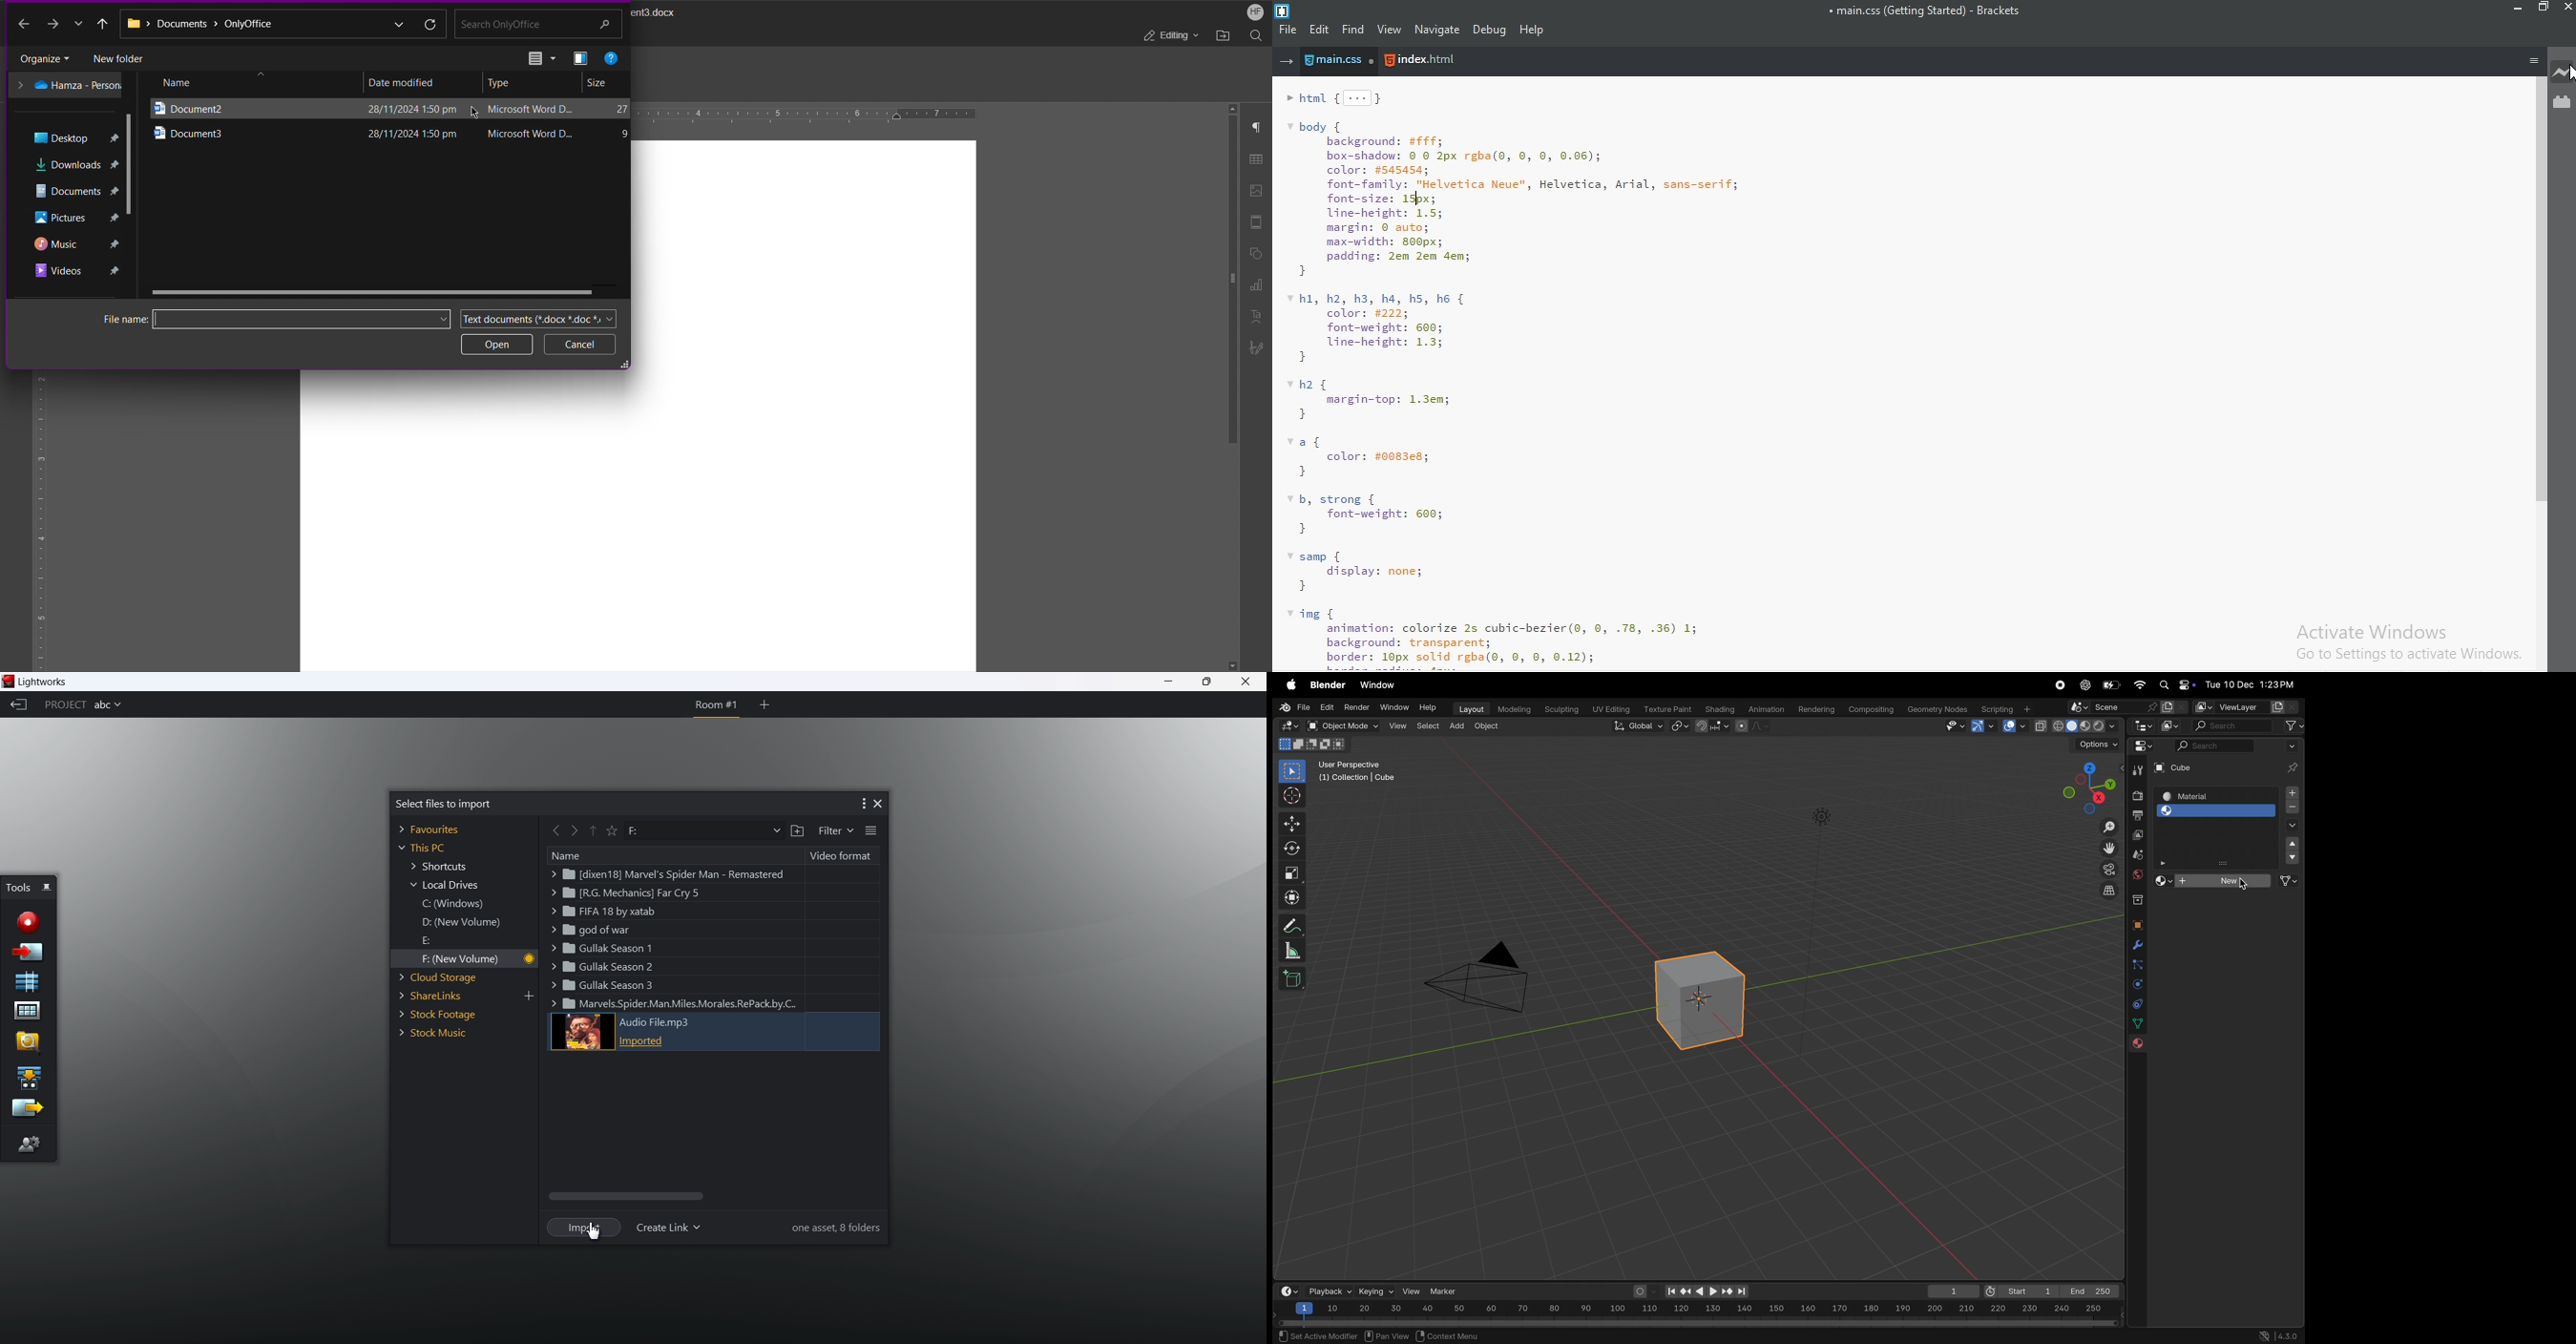 This screenshot has width=2576, height=1344. What do you see at coordinates (592, 929) in the screenshot?
I see `god of war` at bounding box center [592, 929].